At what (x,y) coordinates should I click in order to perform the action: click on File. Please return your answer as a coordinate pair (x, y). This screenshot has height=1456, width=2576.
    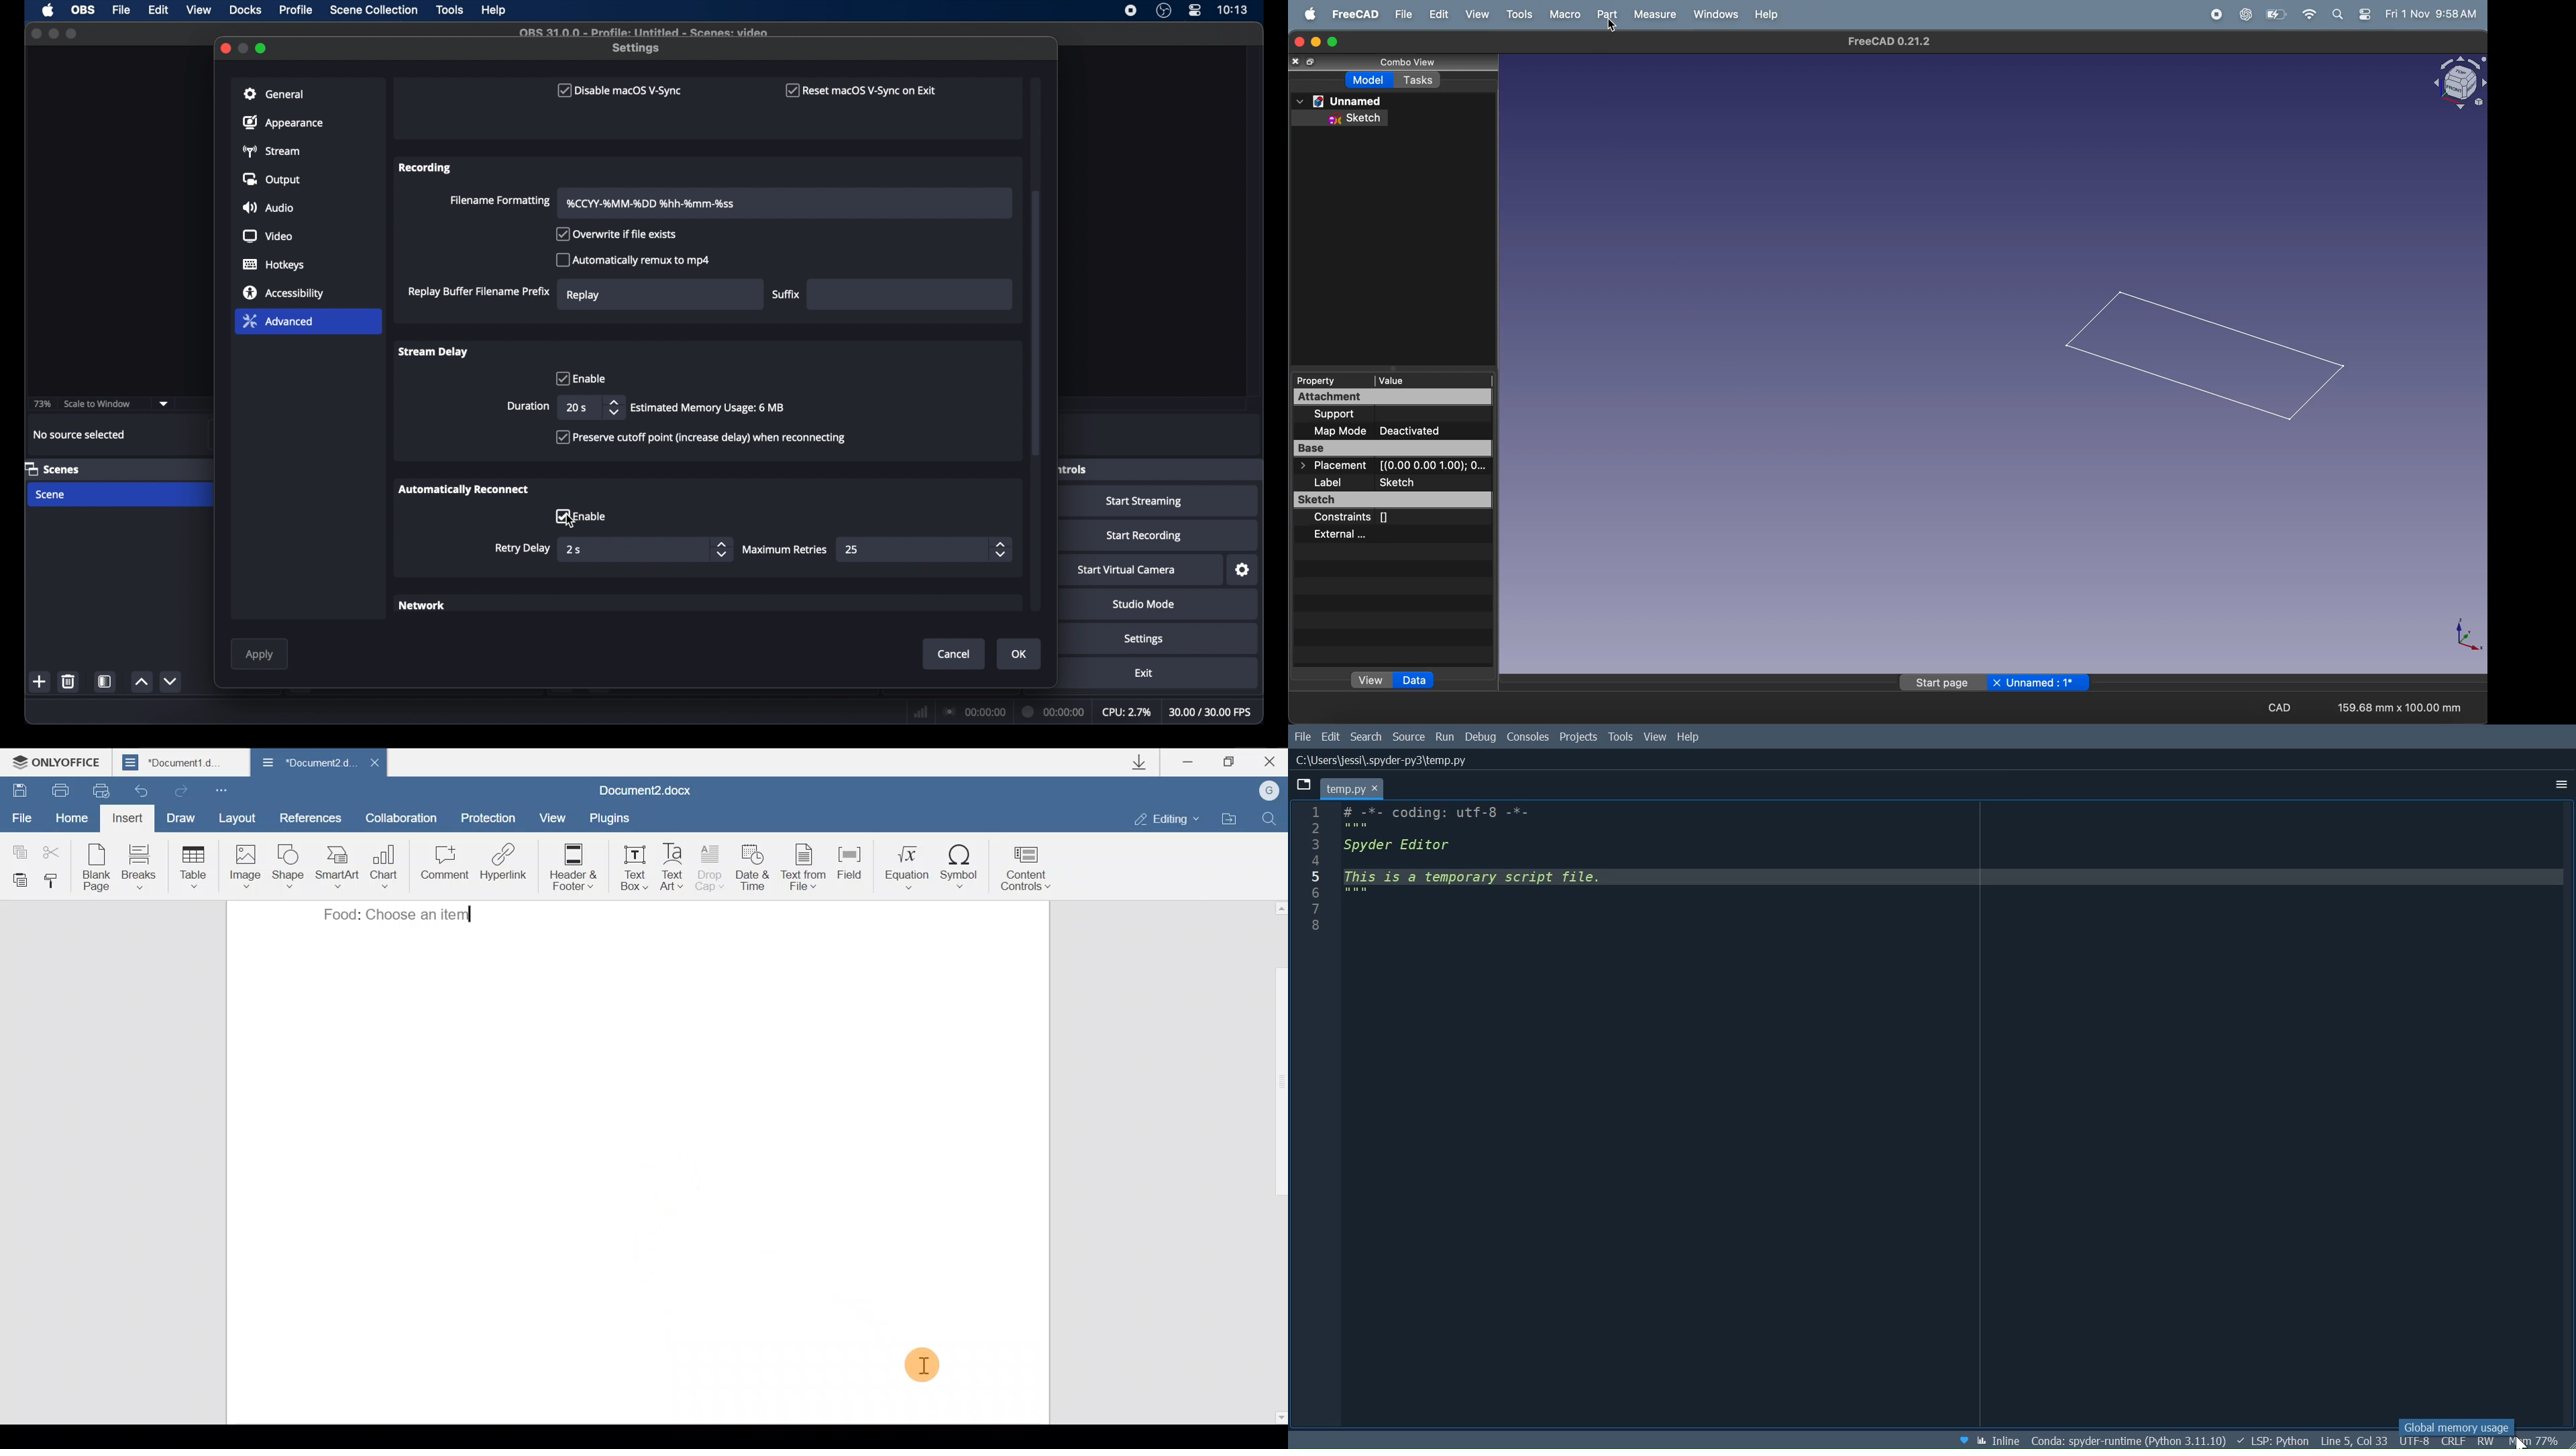
    Looking at the image, I should click on (1303, 737).